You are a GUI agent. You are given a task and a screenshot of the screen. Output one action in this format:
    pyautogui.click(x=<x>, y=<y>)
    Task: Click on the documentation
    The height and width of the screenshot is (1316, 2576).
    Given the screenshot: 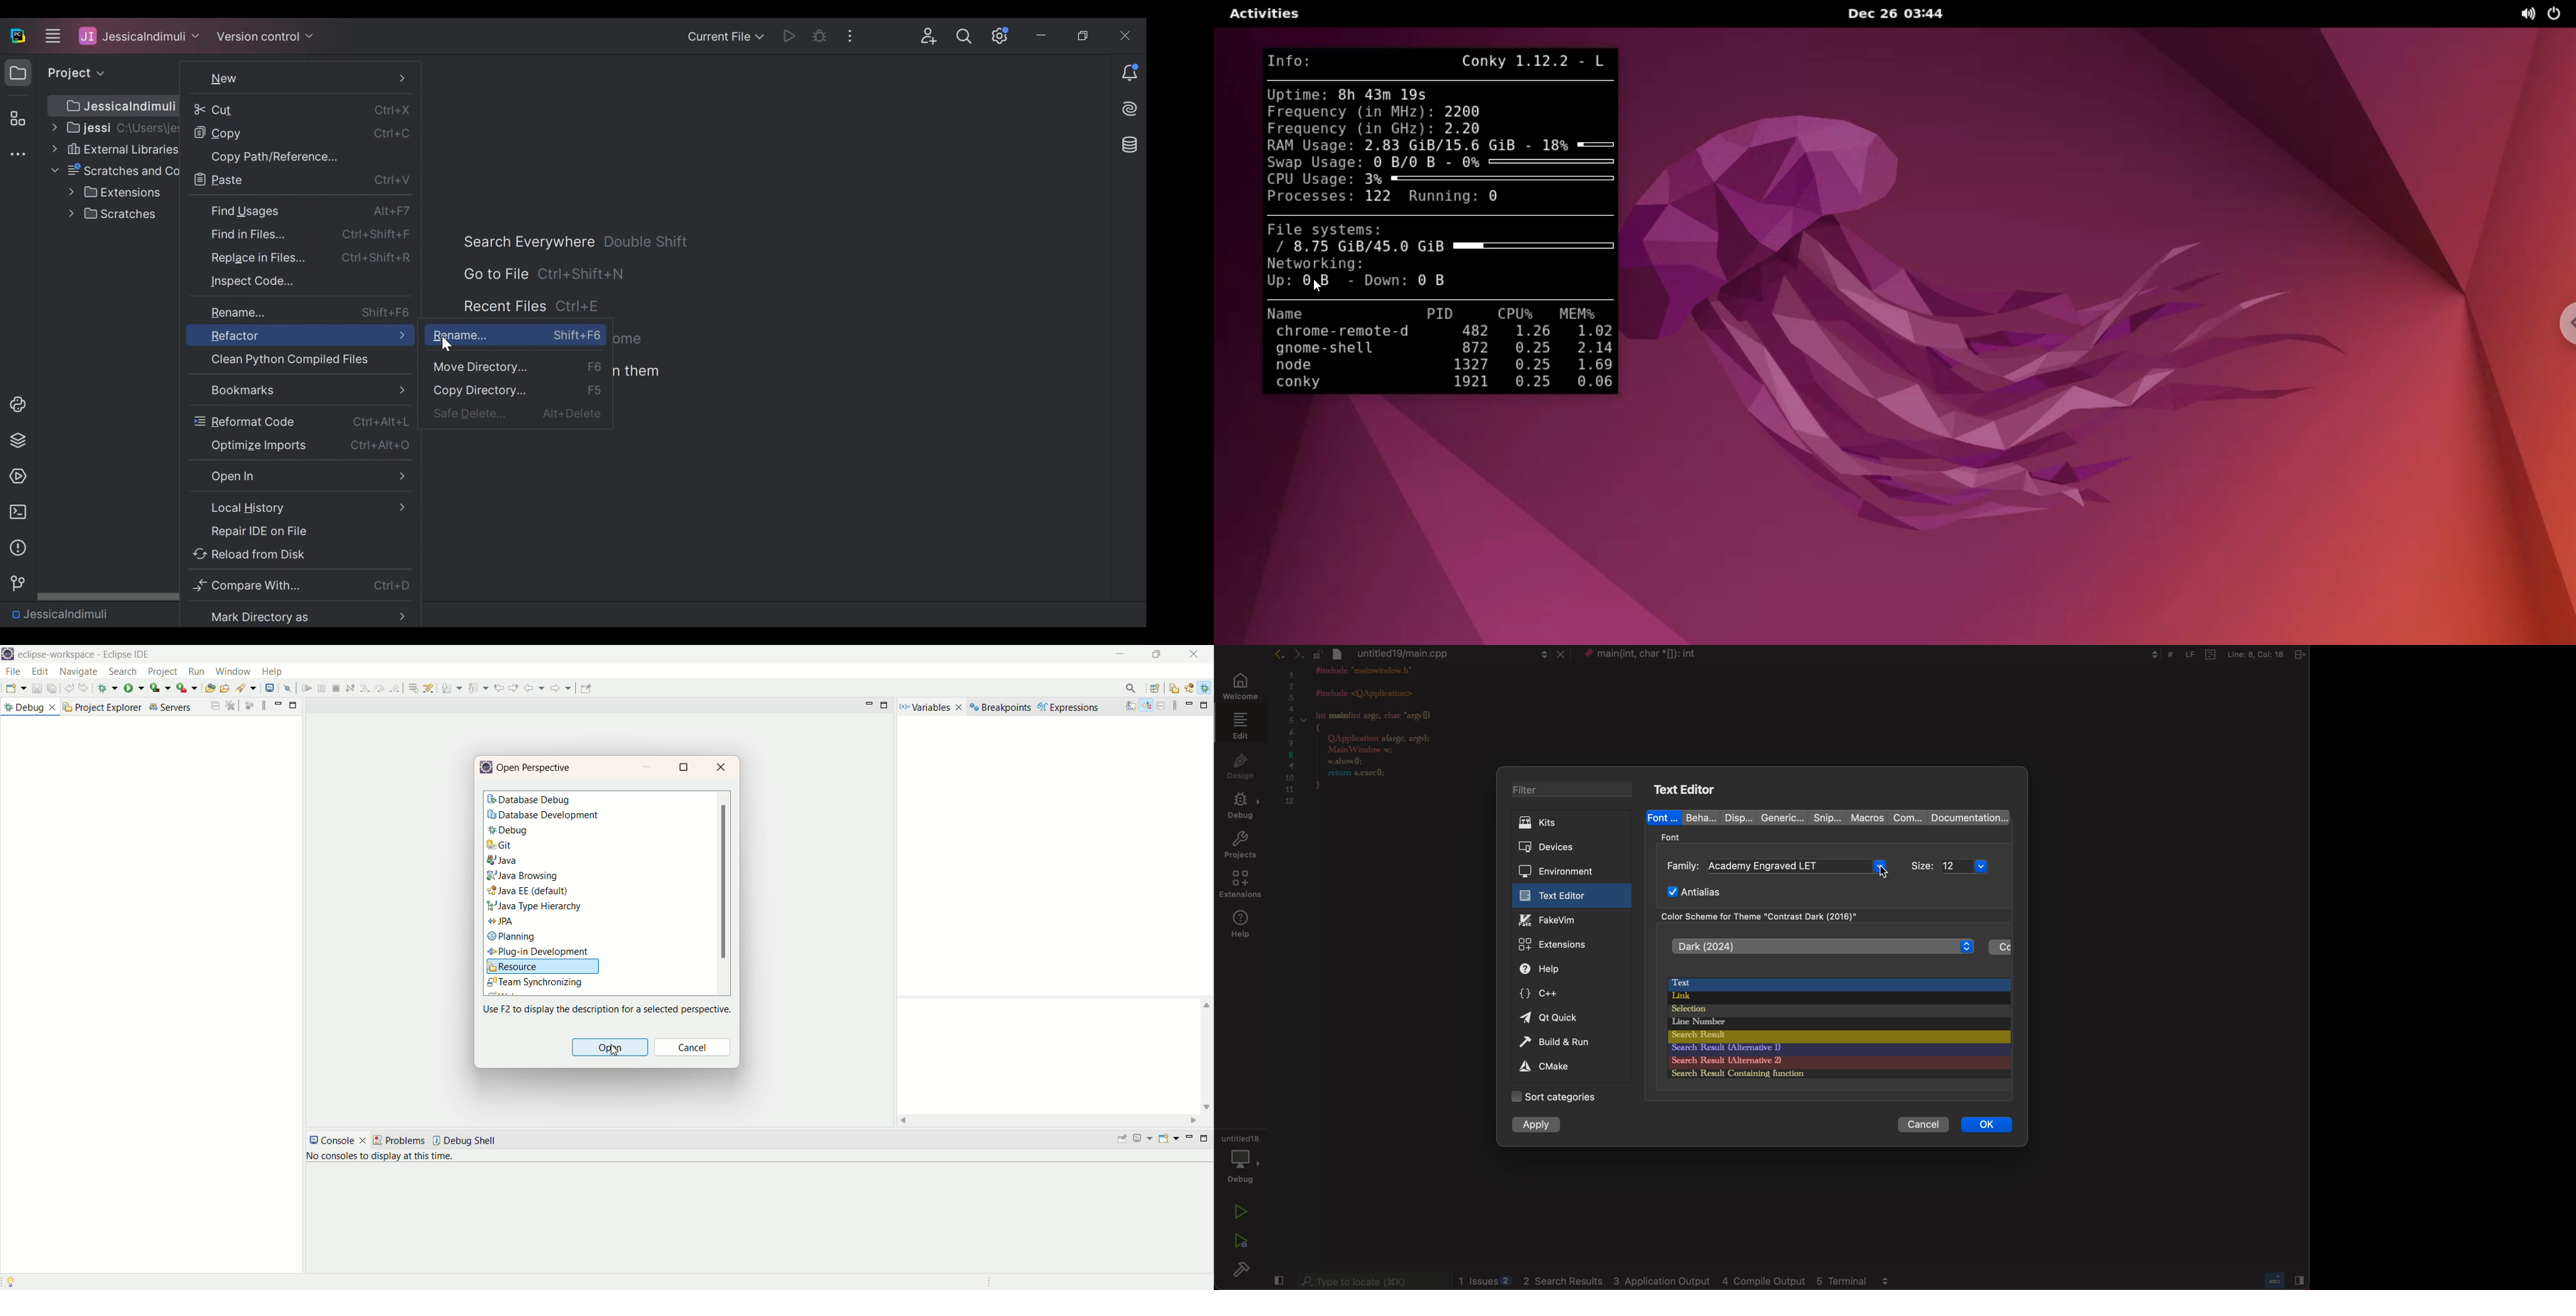 What is the action you would take?
    pyautogui.click(x=1967, y=817)
    